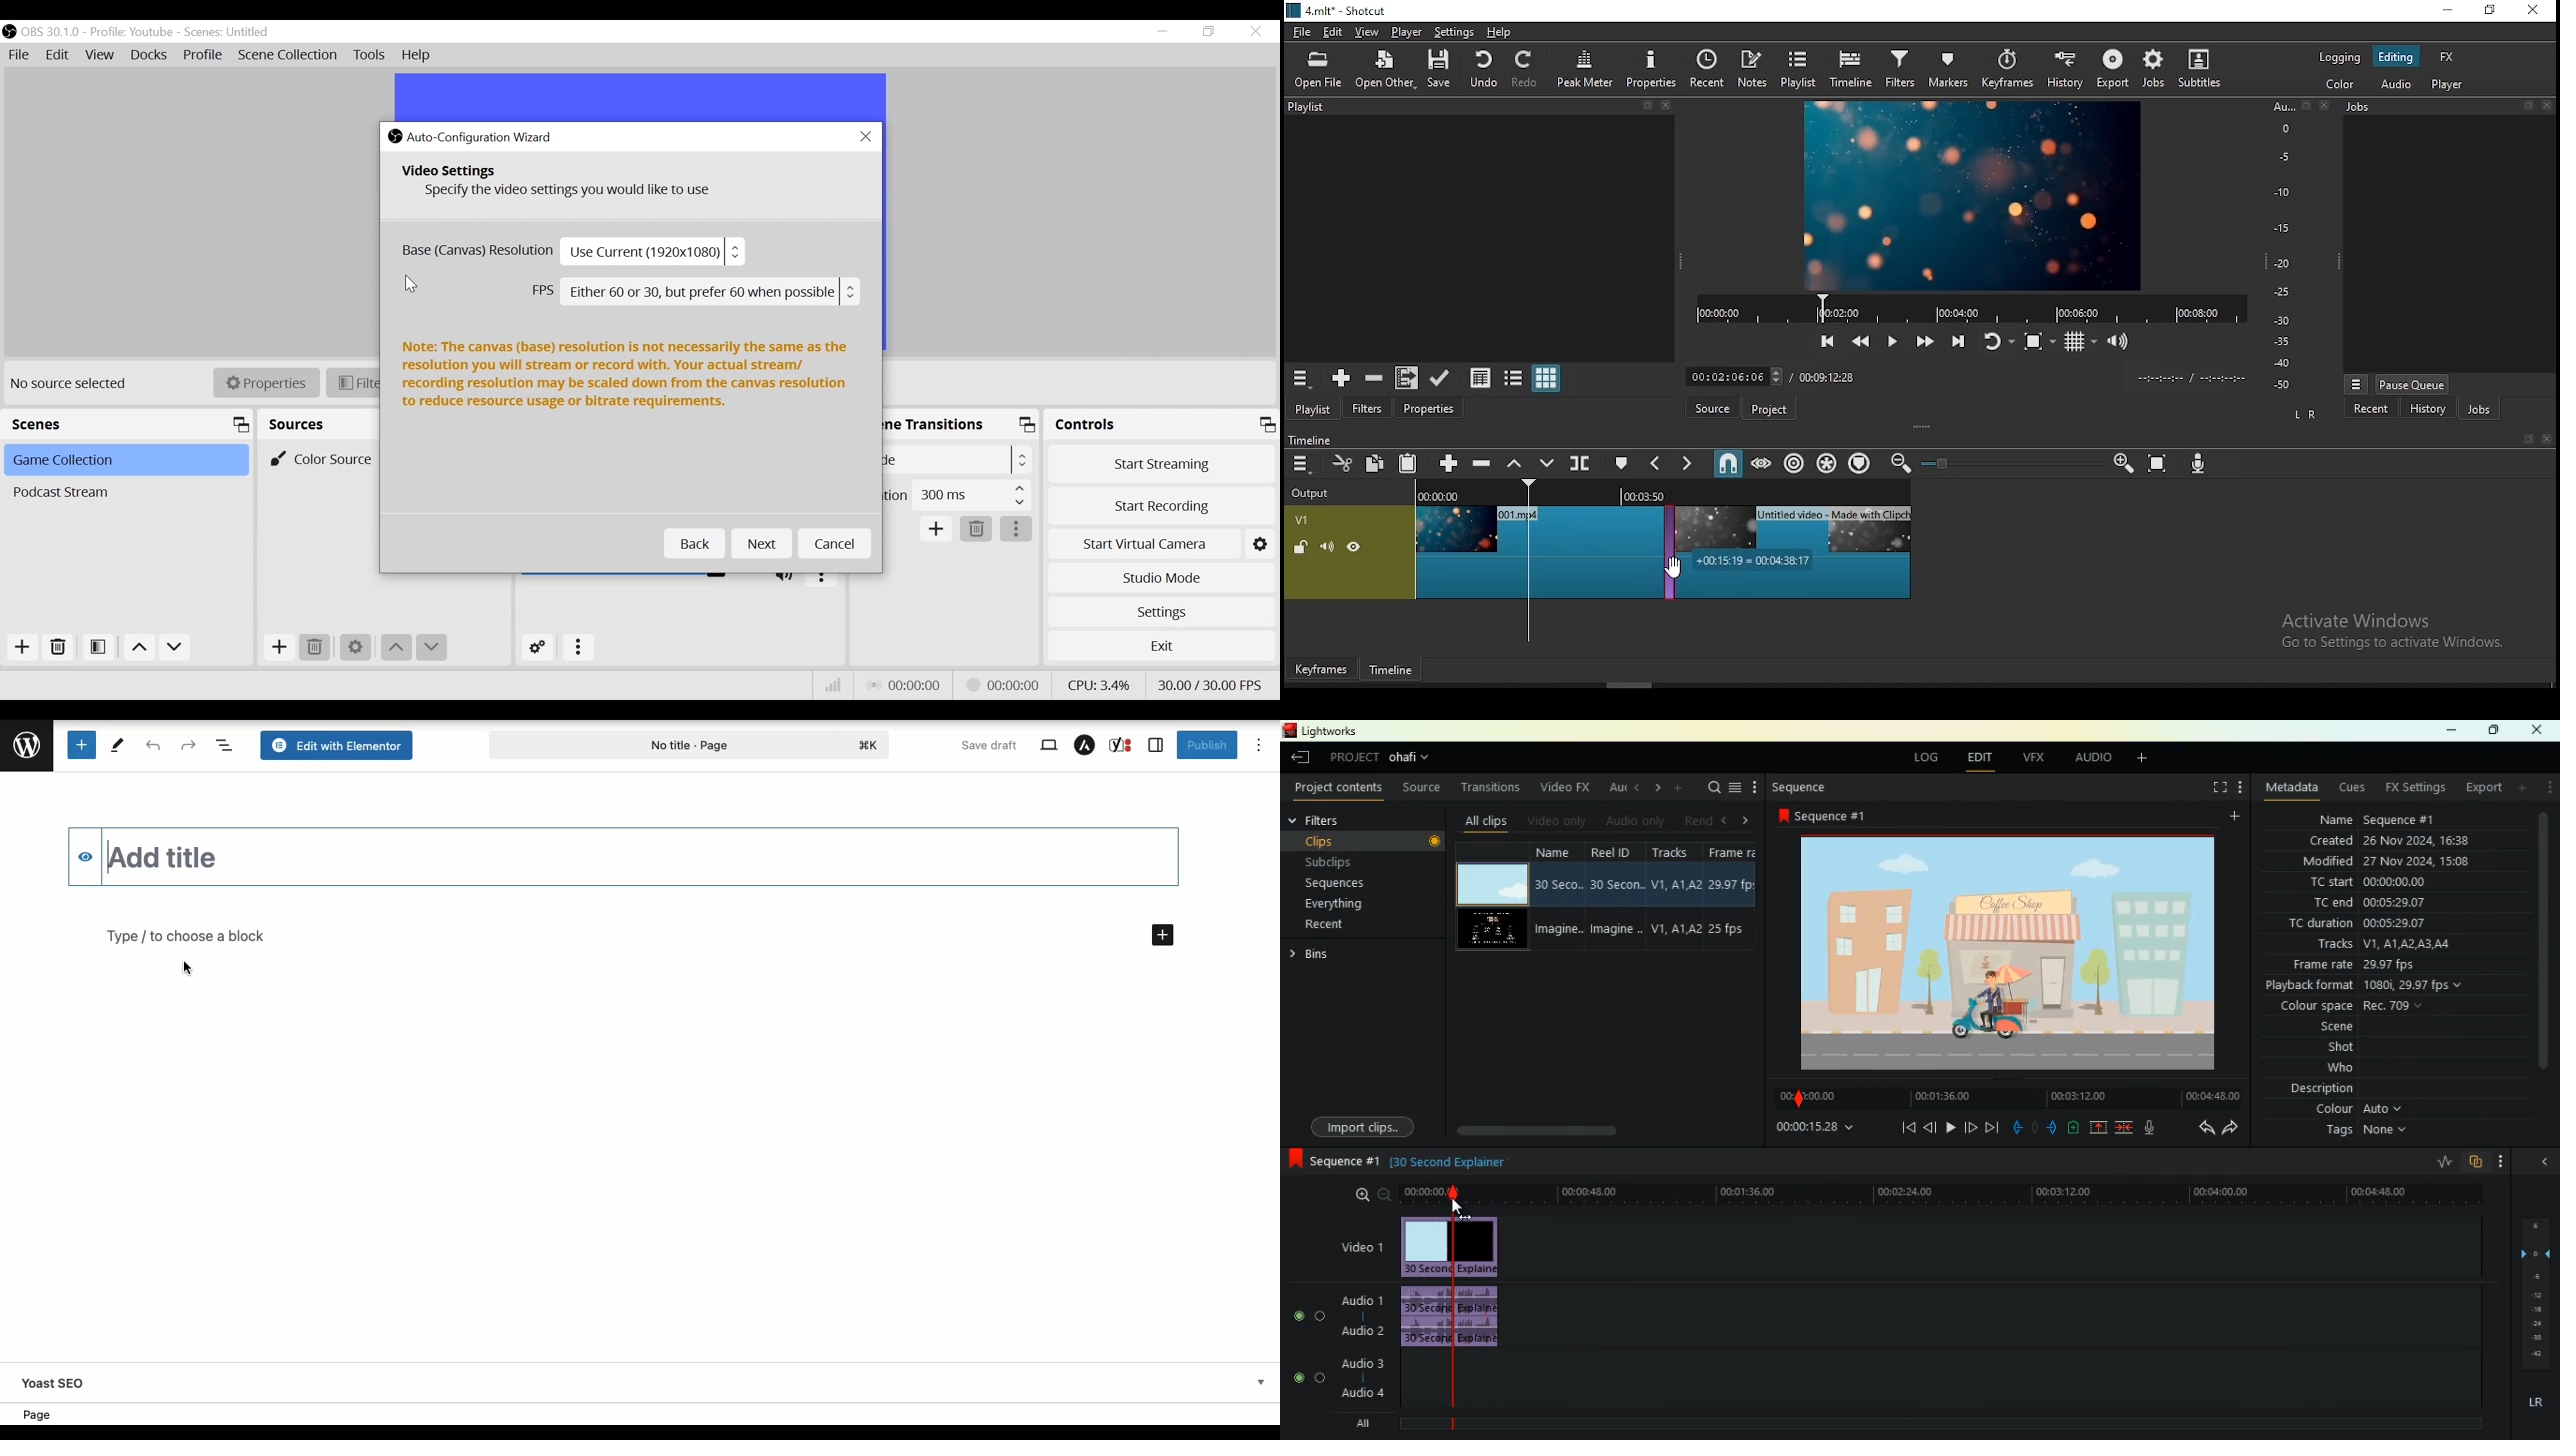 The image size is (2576, 1456). Describe the element at coordinates (2414, 985) in the screenshot. I see `1080i, 29.97 fps v` at that location.